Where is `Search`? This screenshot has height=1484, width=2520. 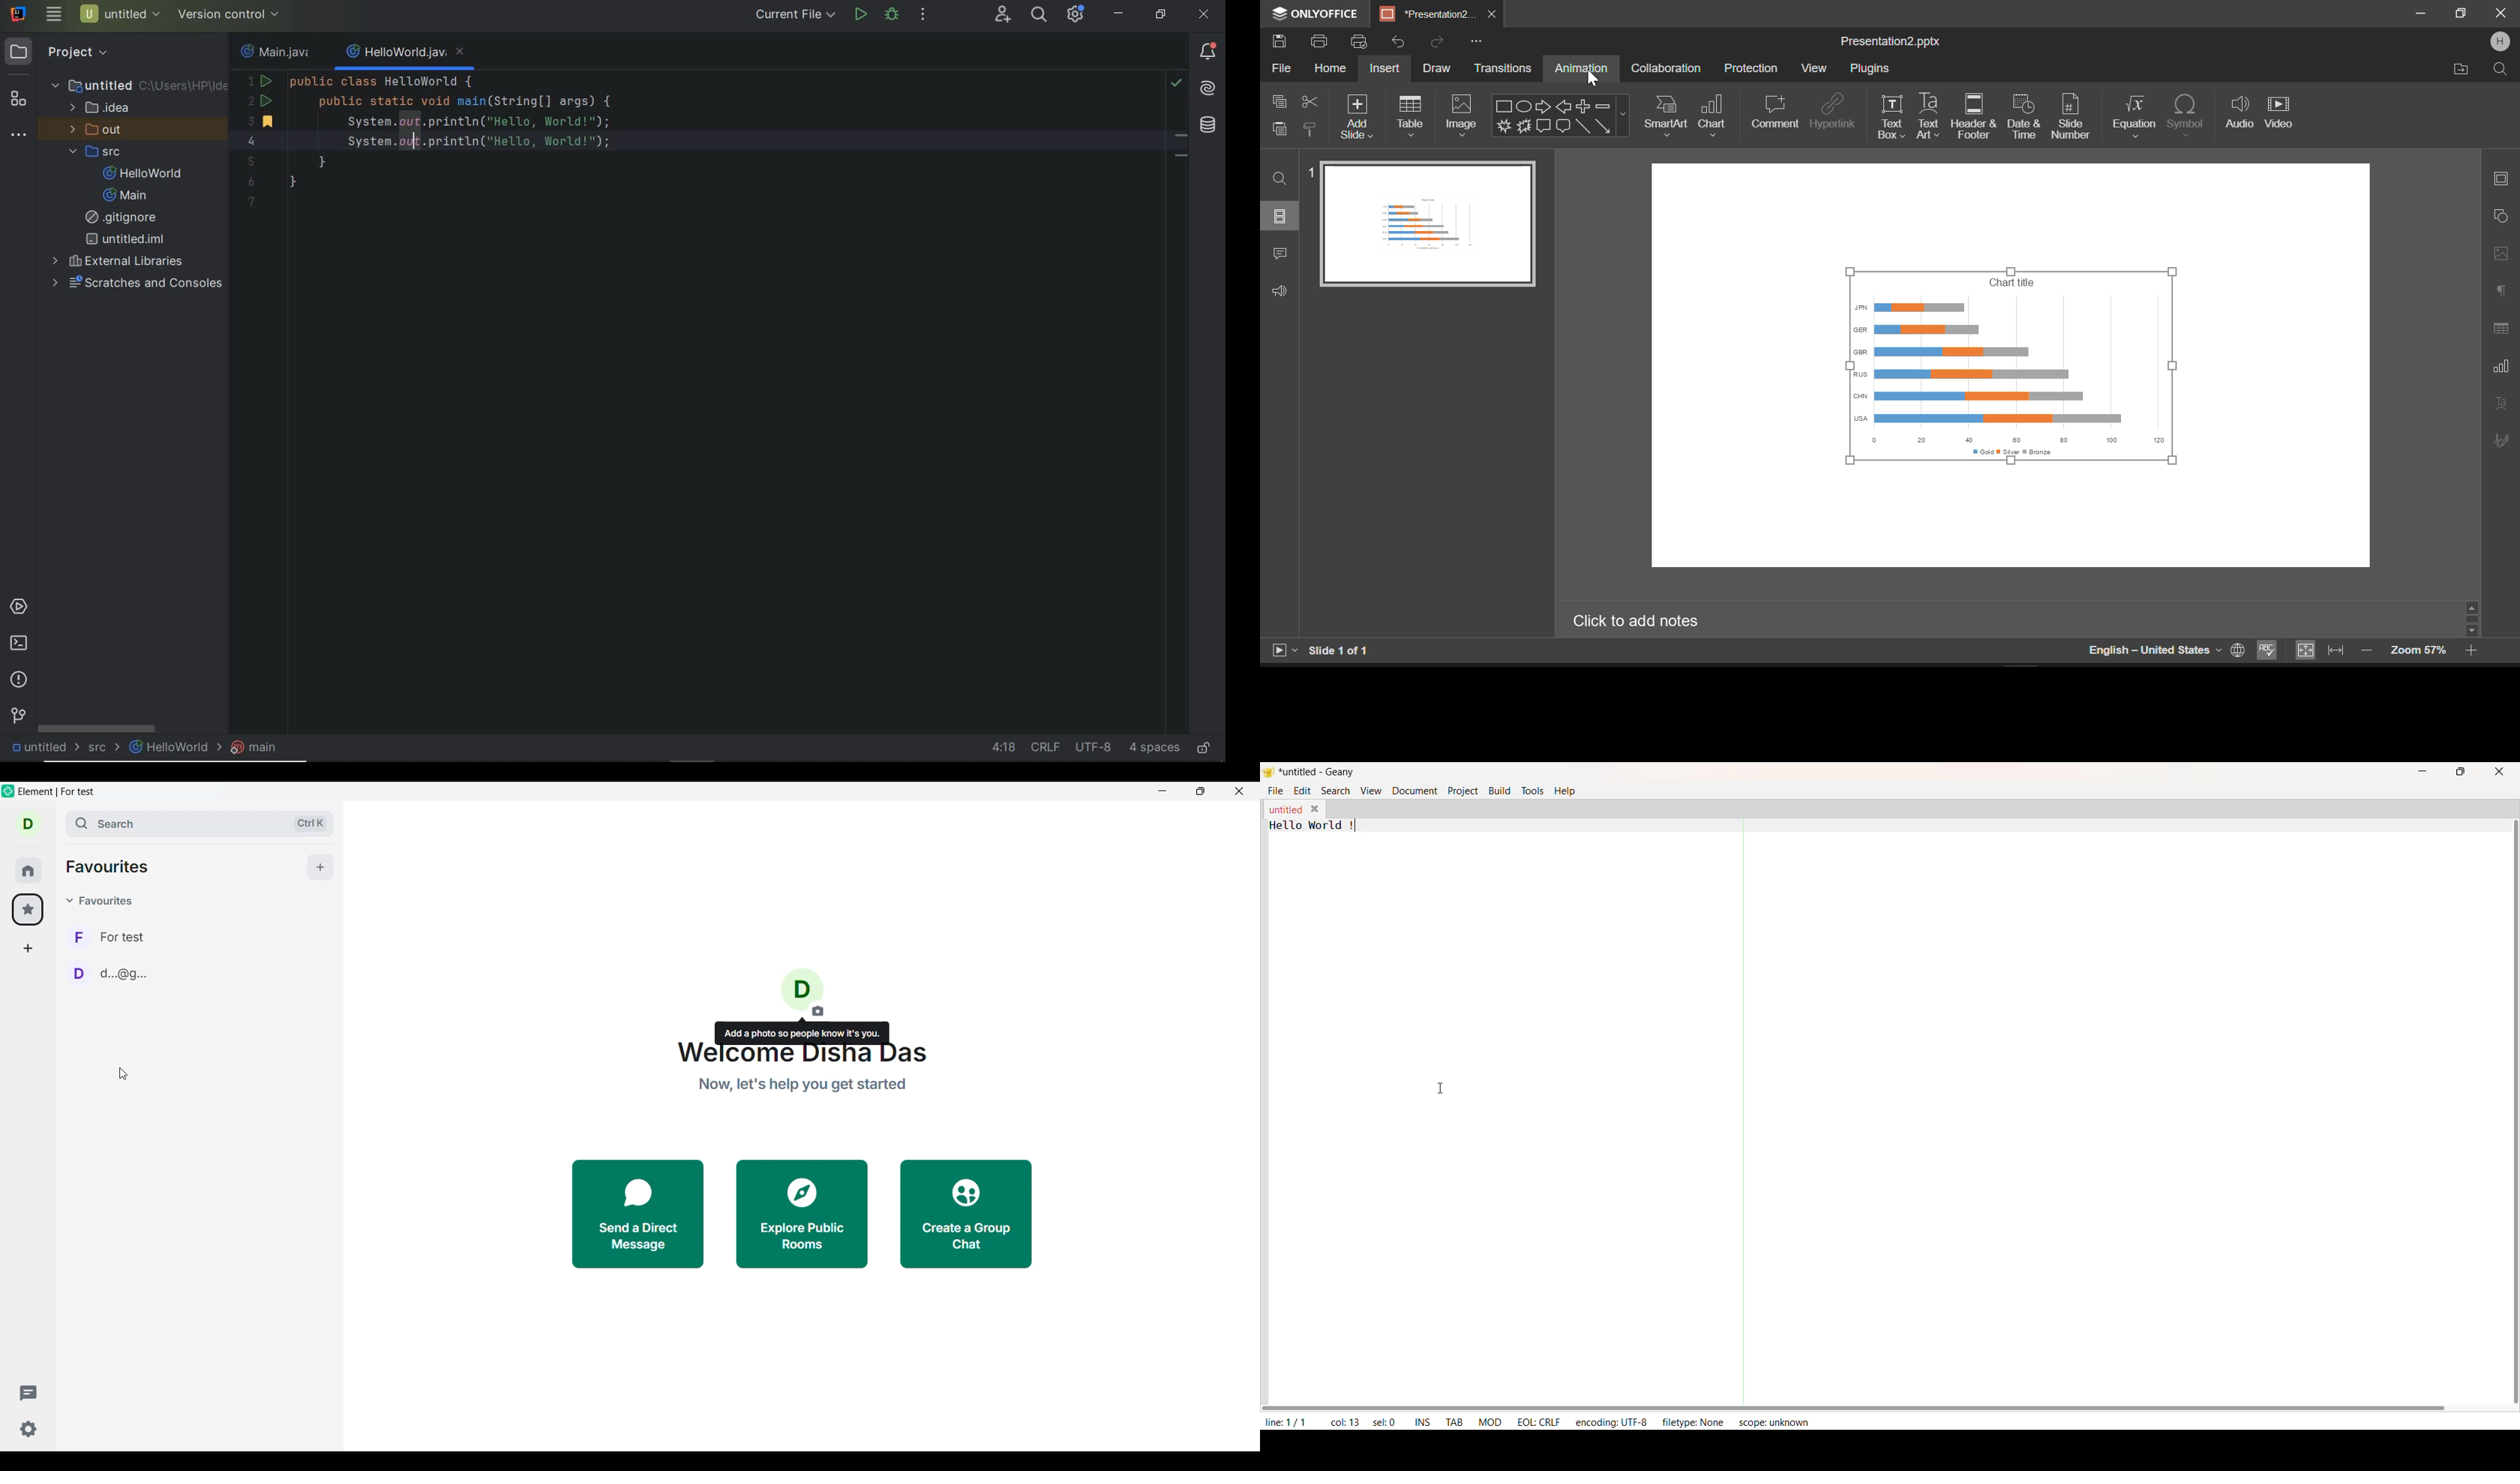 Search is located at coordinates (2499, 68).